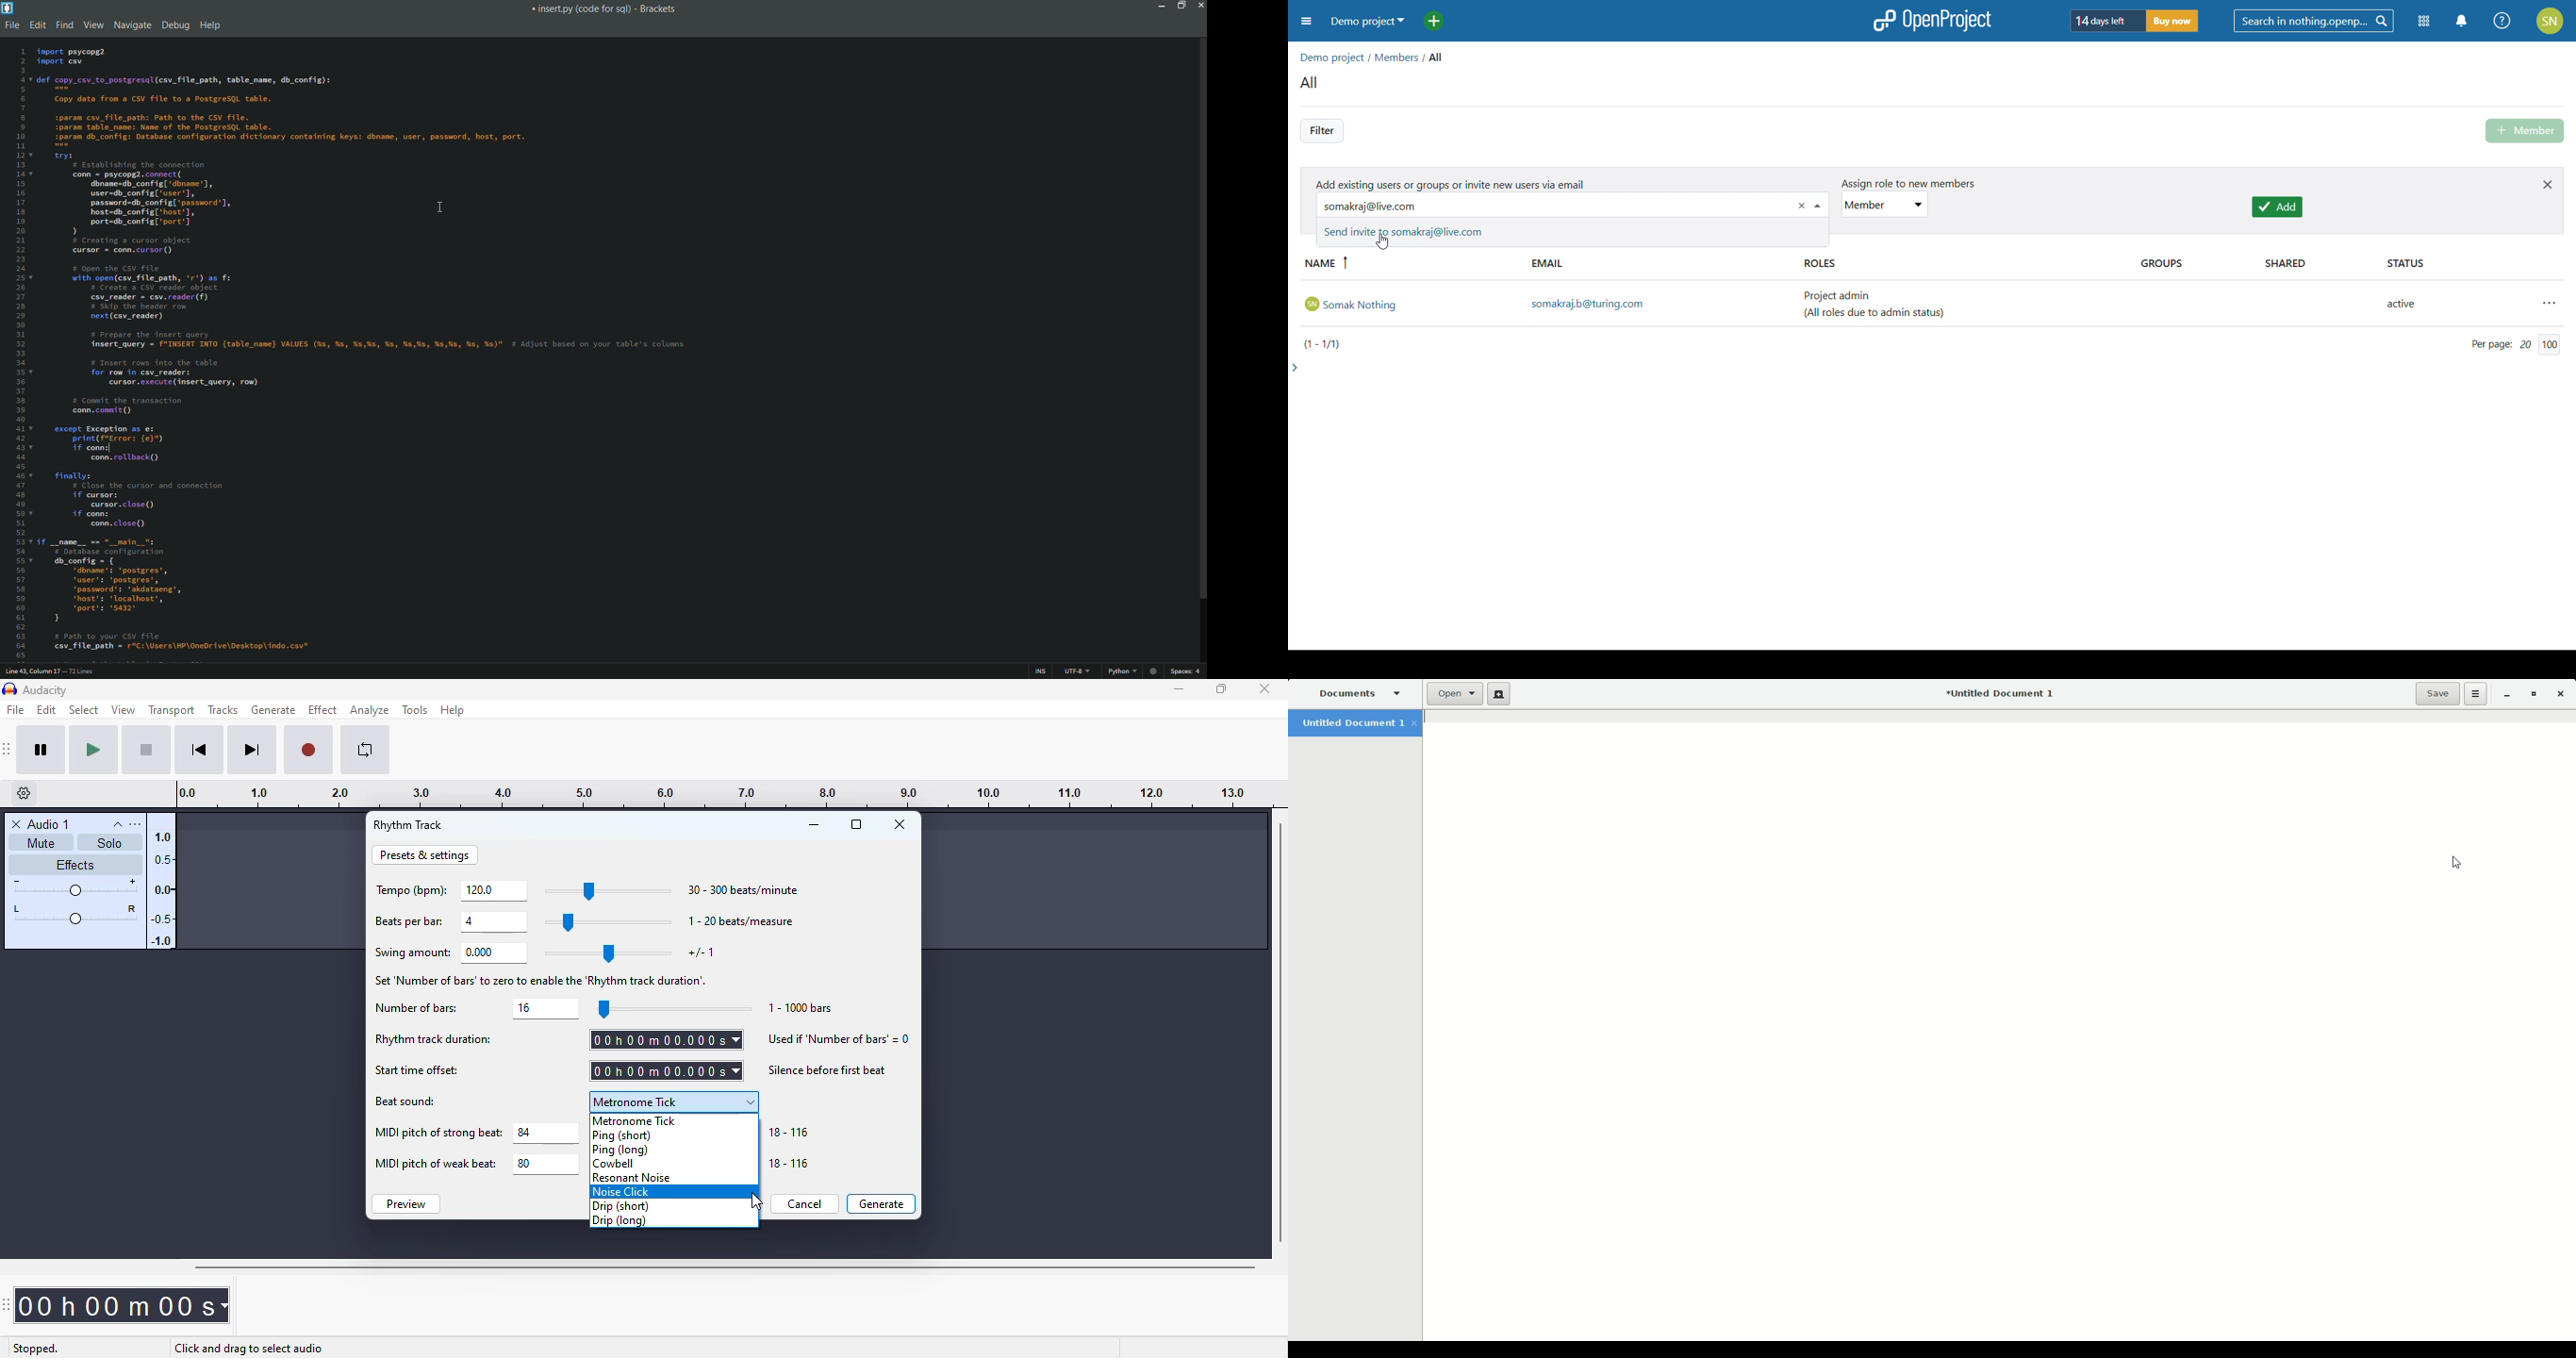  What do you see at coordinates (405, 1101) in the screenshot?
I see `beat sound: ` at bounding box center [405, 1101].